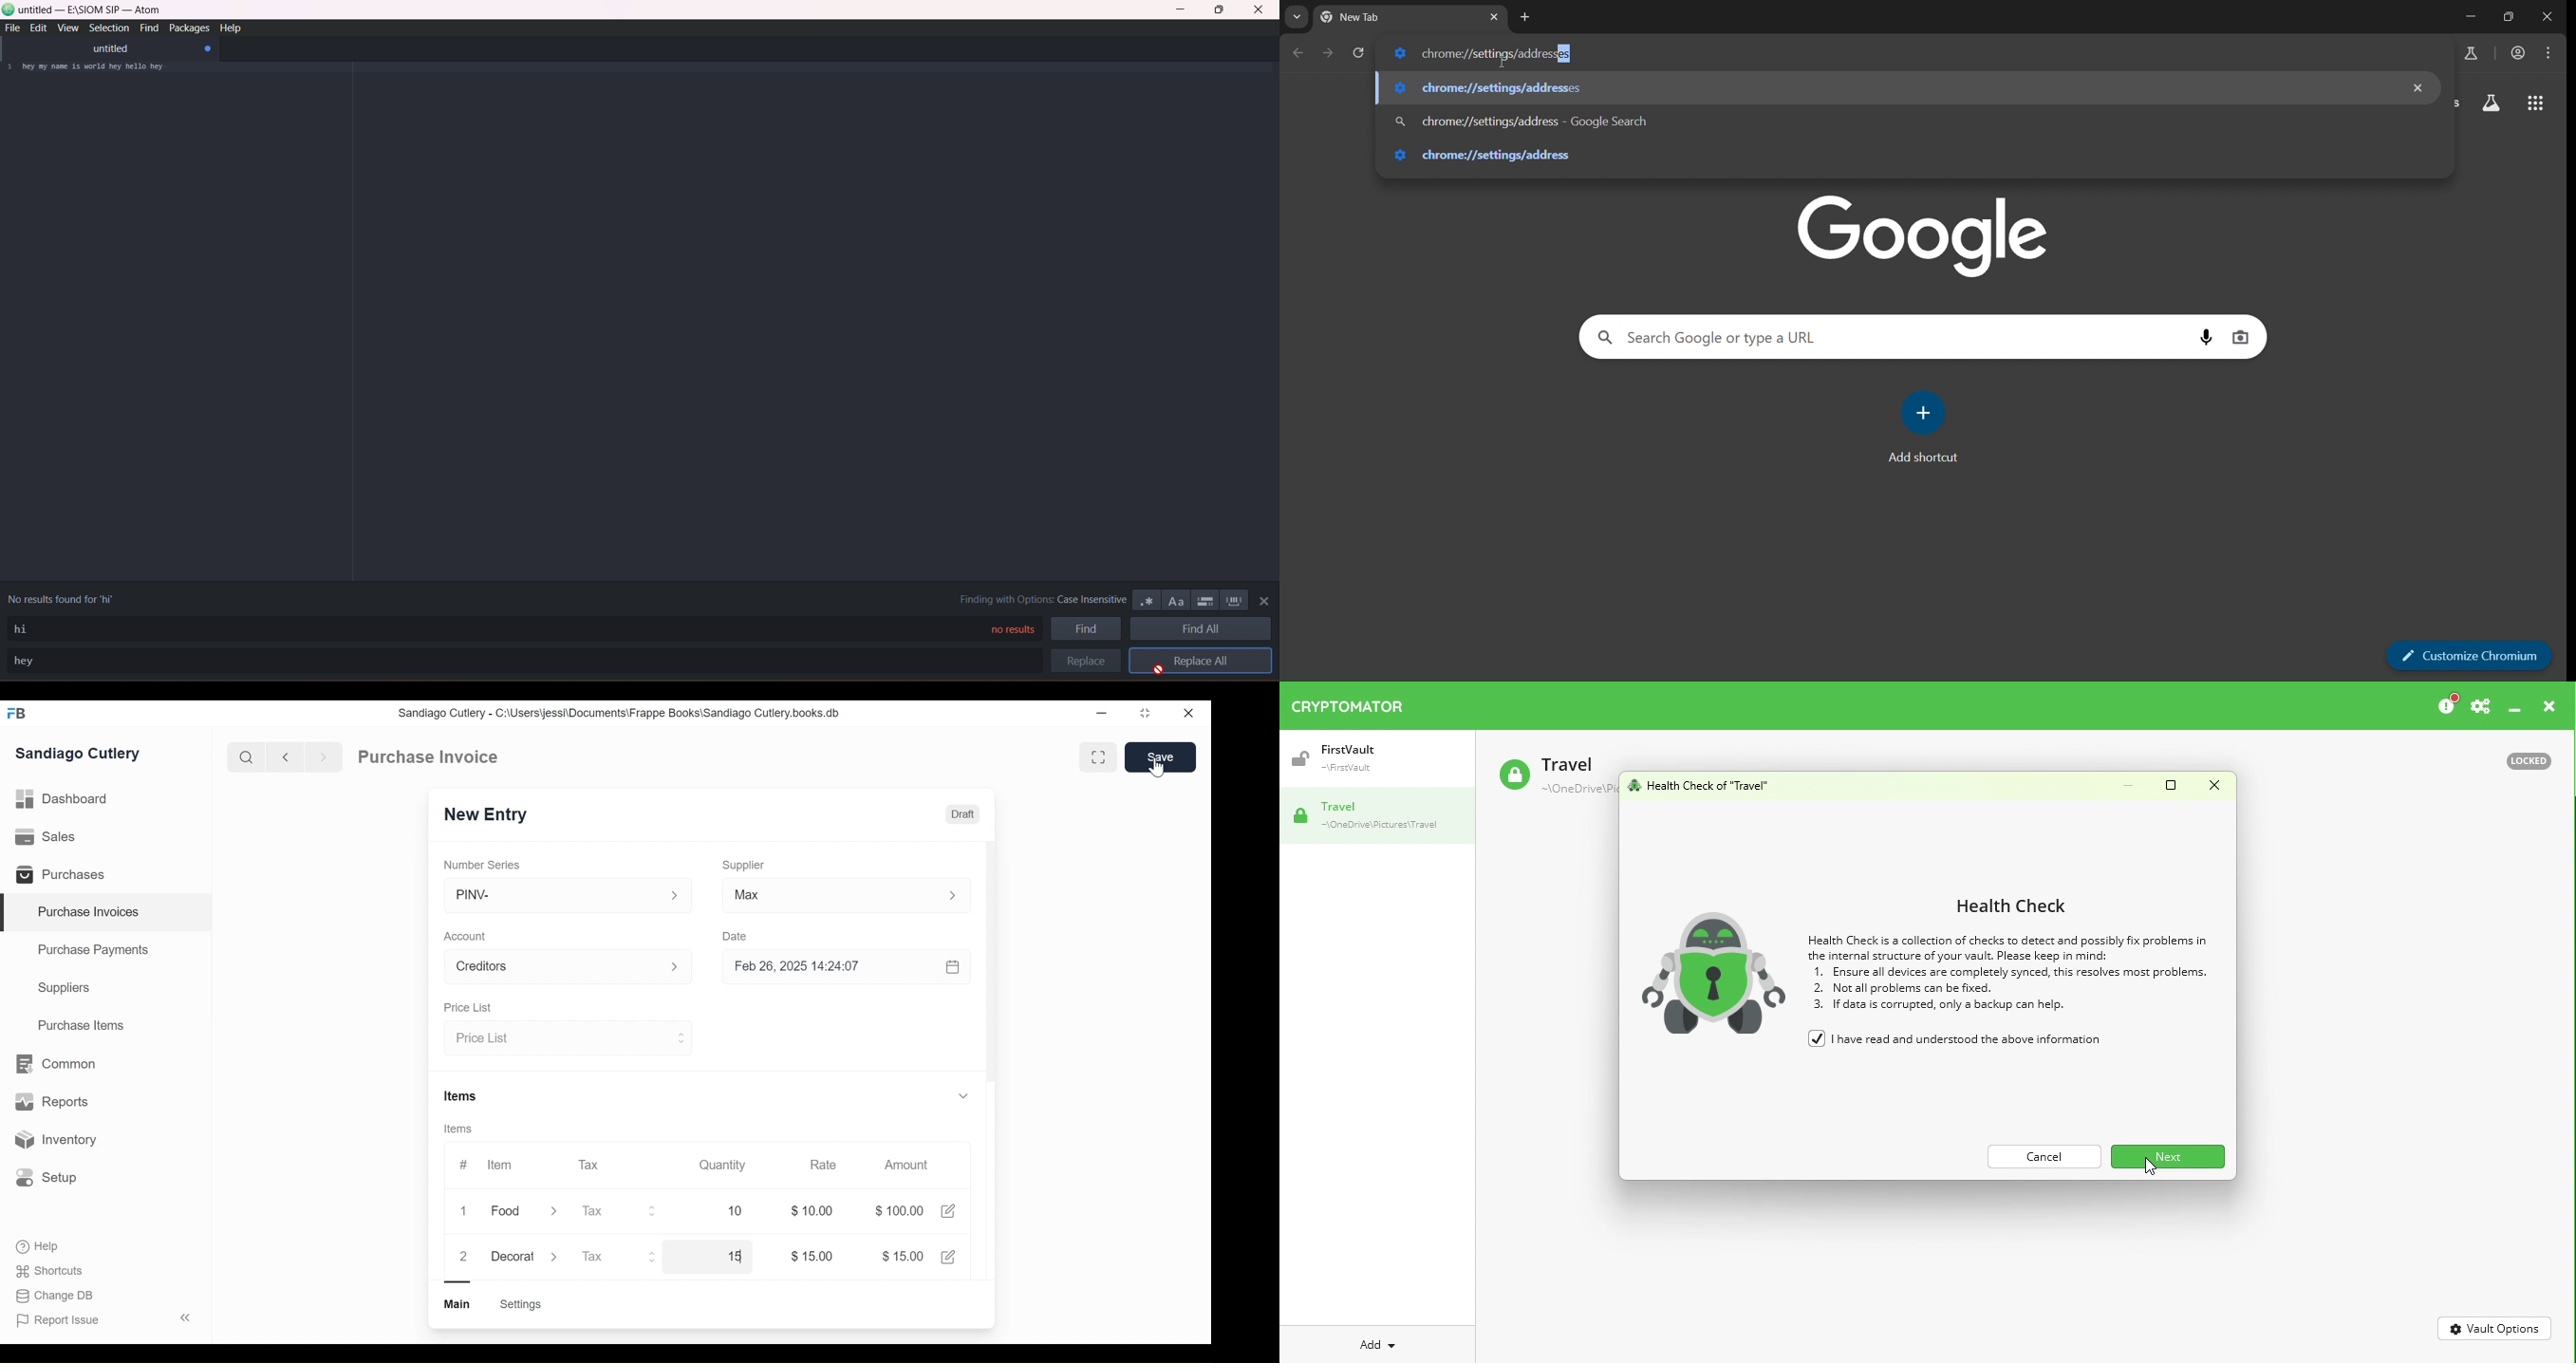  I want to click on $15.00, so click(812, 1256).